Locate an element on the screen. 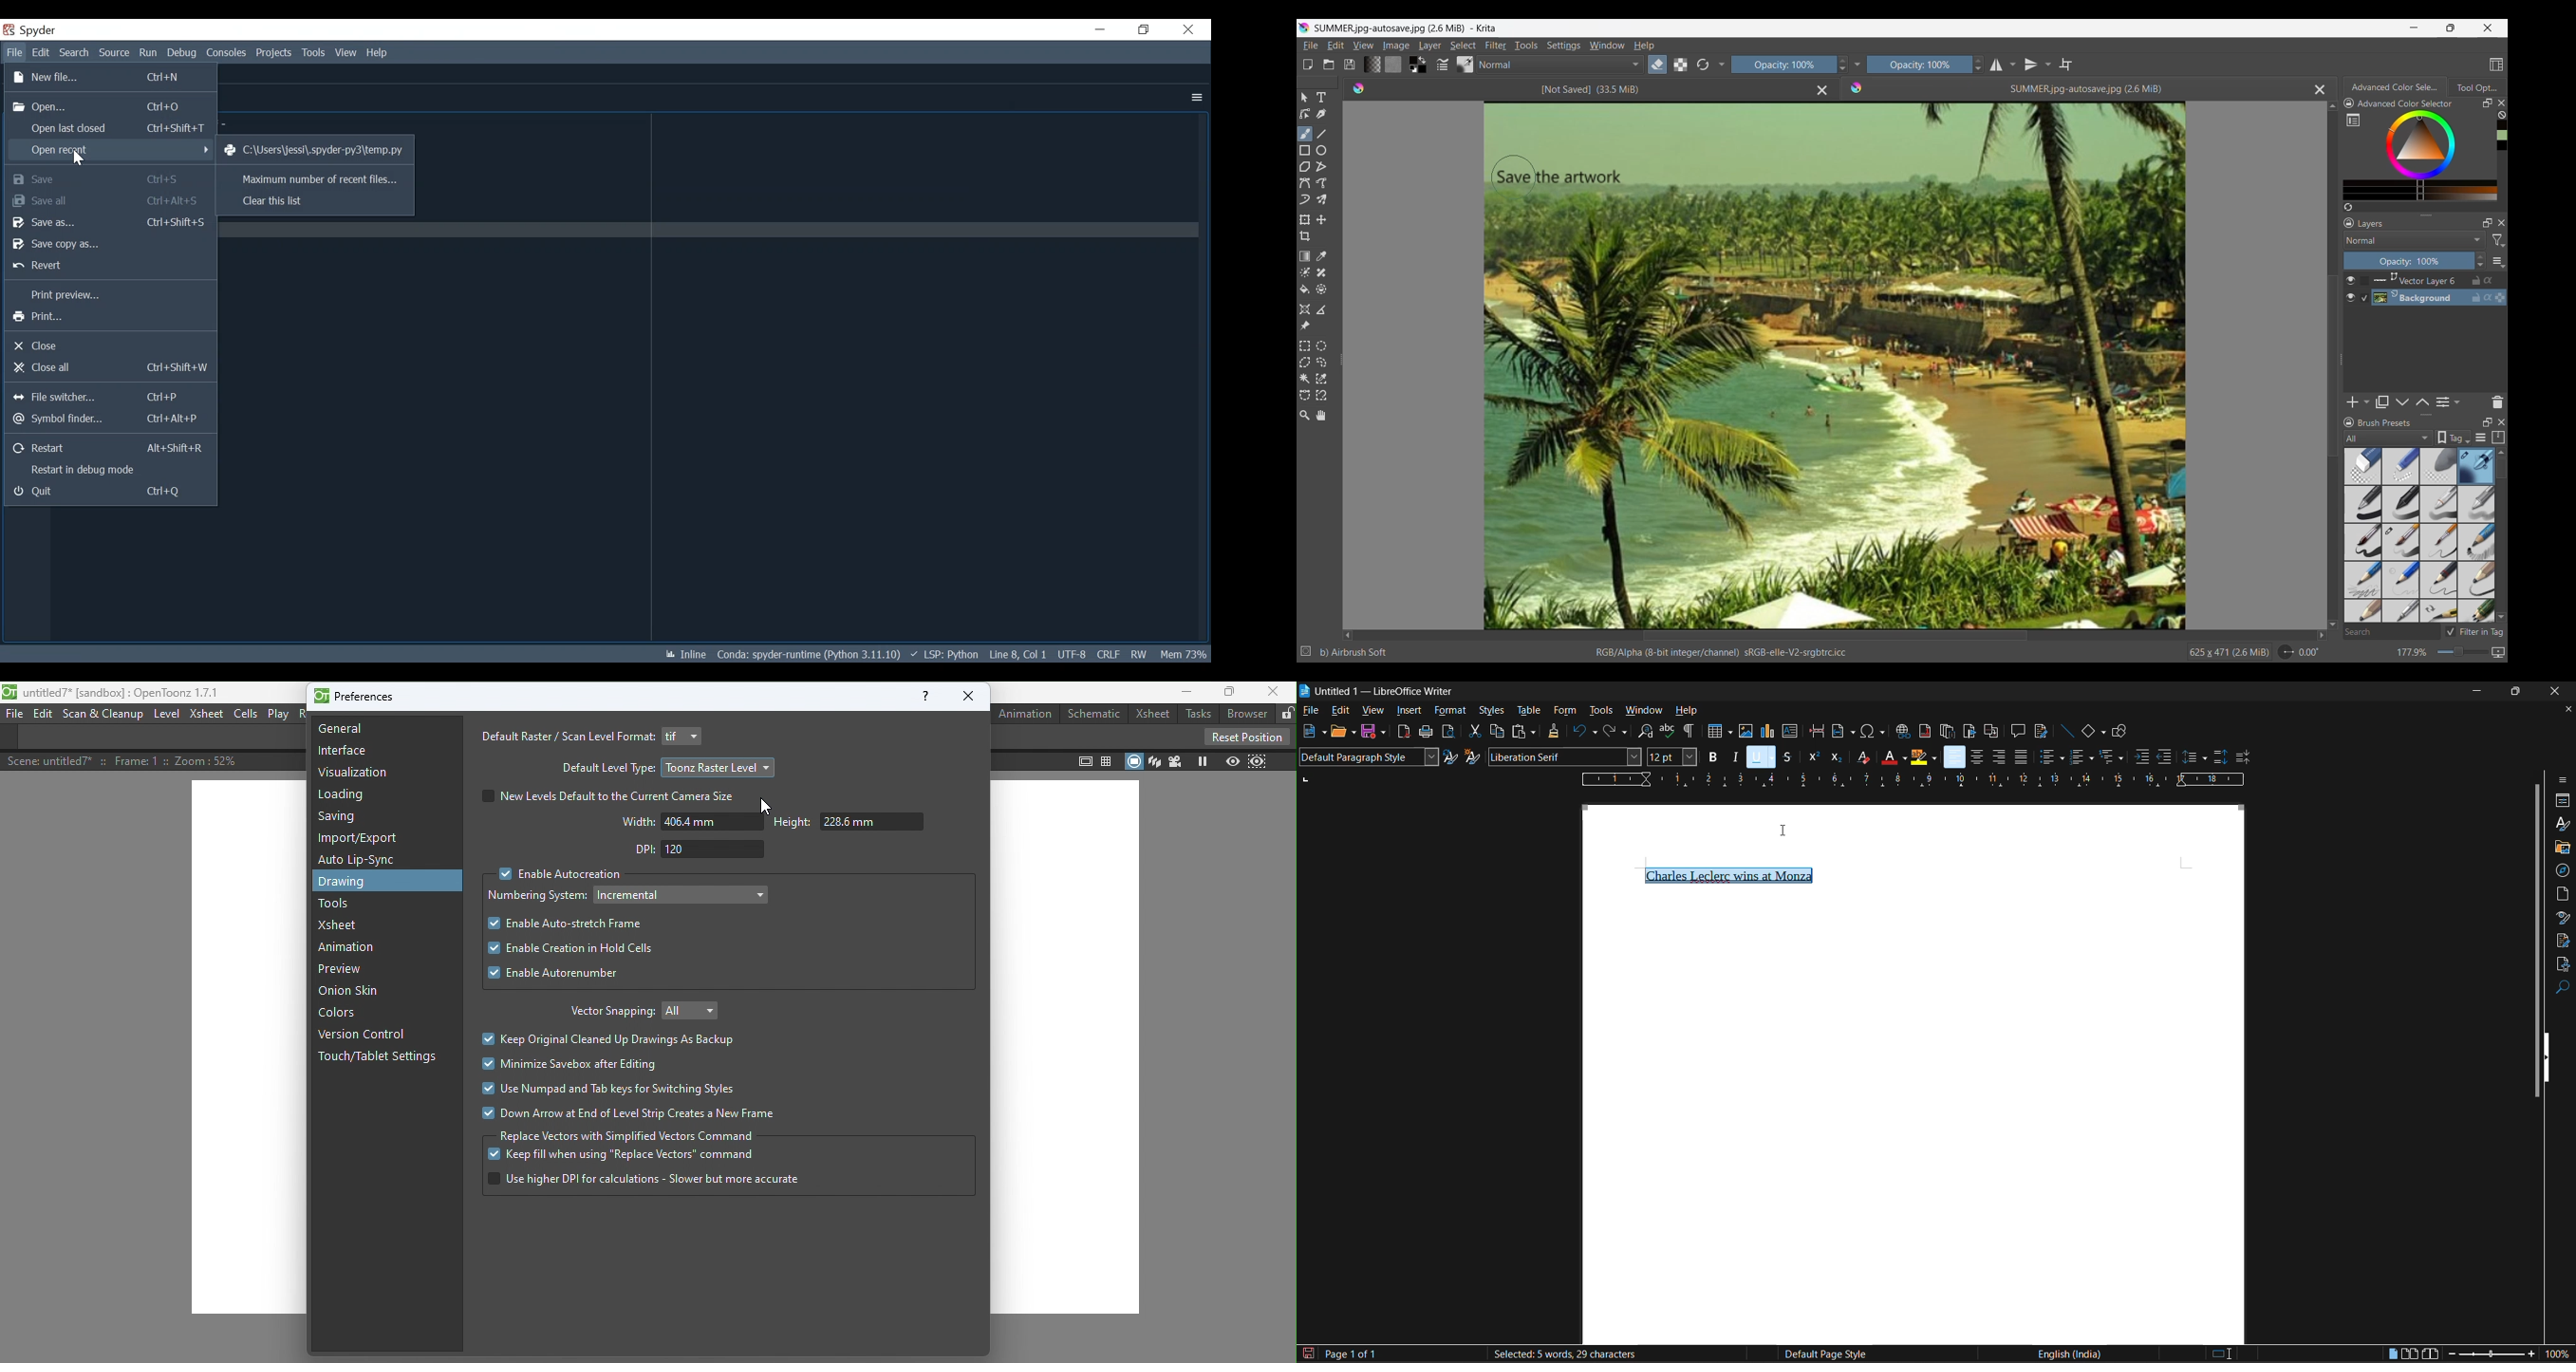 This screenshot has width=2576, height=1372. accessibility check is located at coordinates (2562, 965).